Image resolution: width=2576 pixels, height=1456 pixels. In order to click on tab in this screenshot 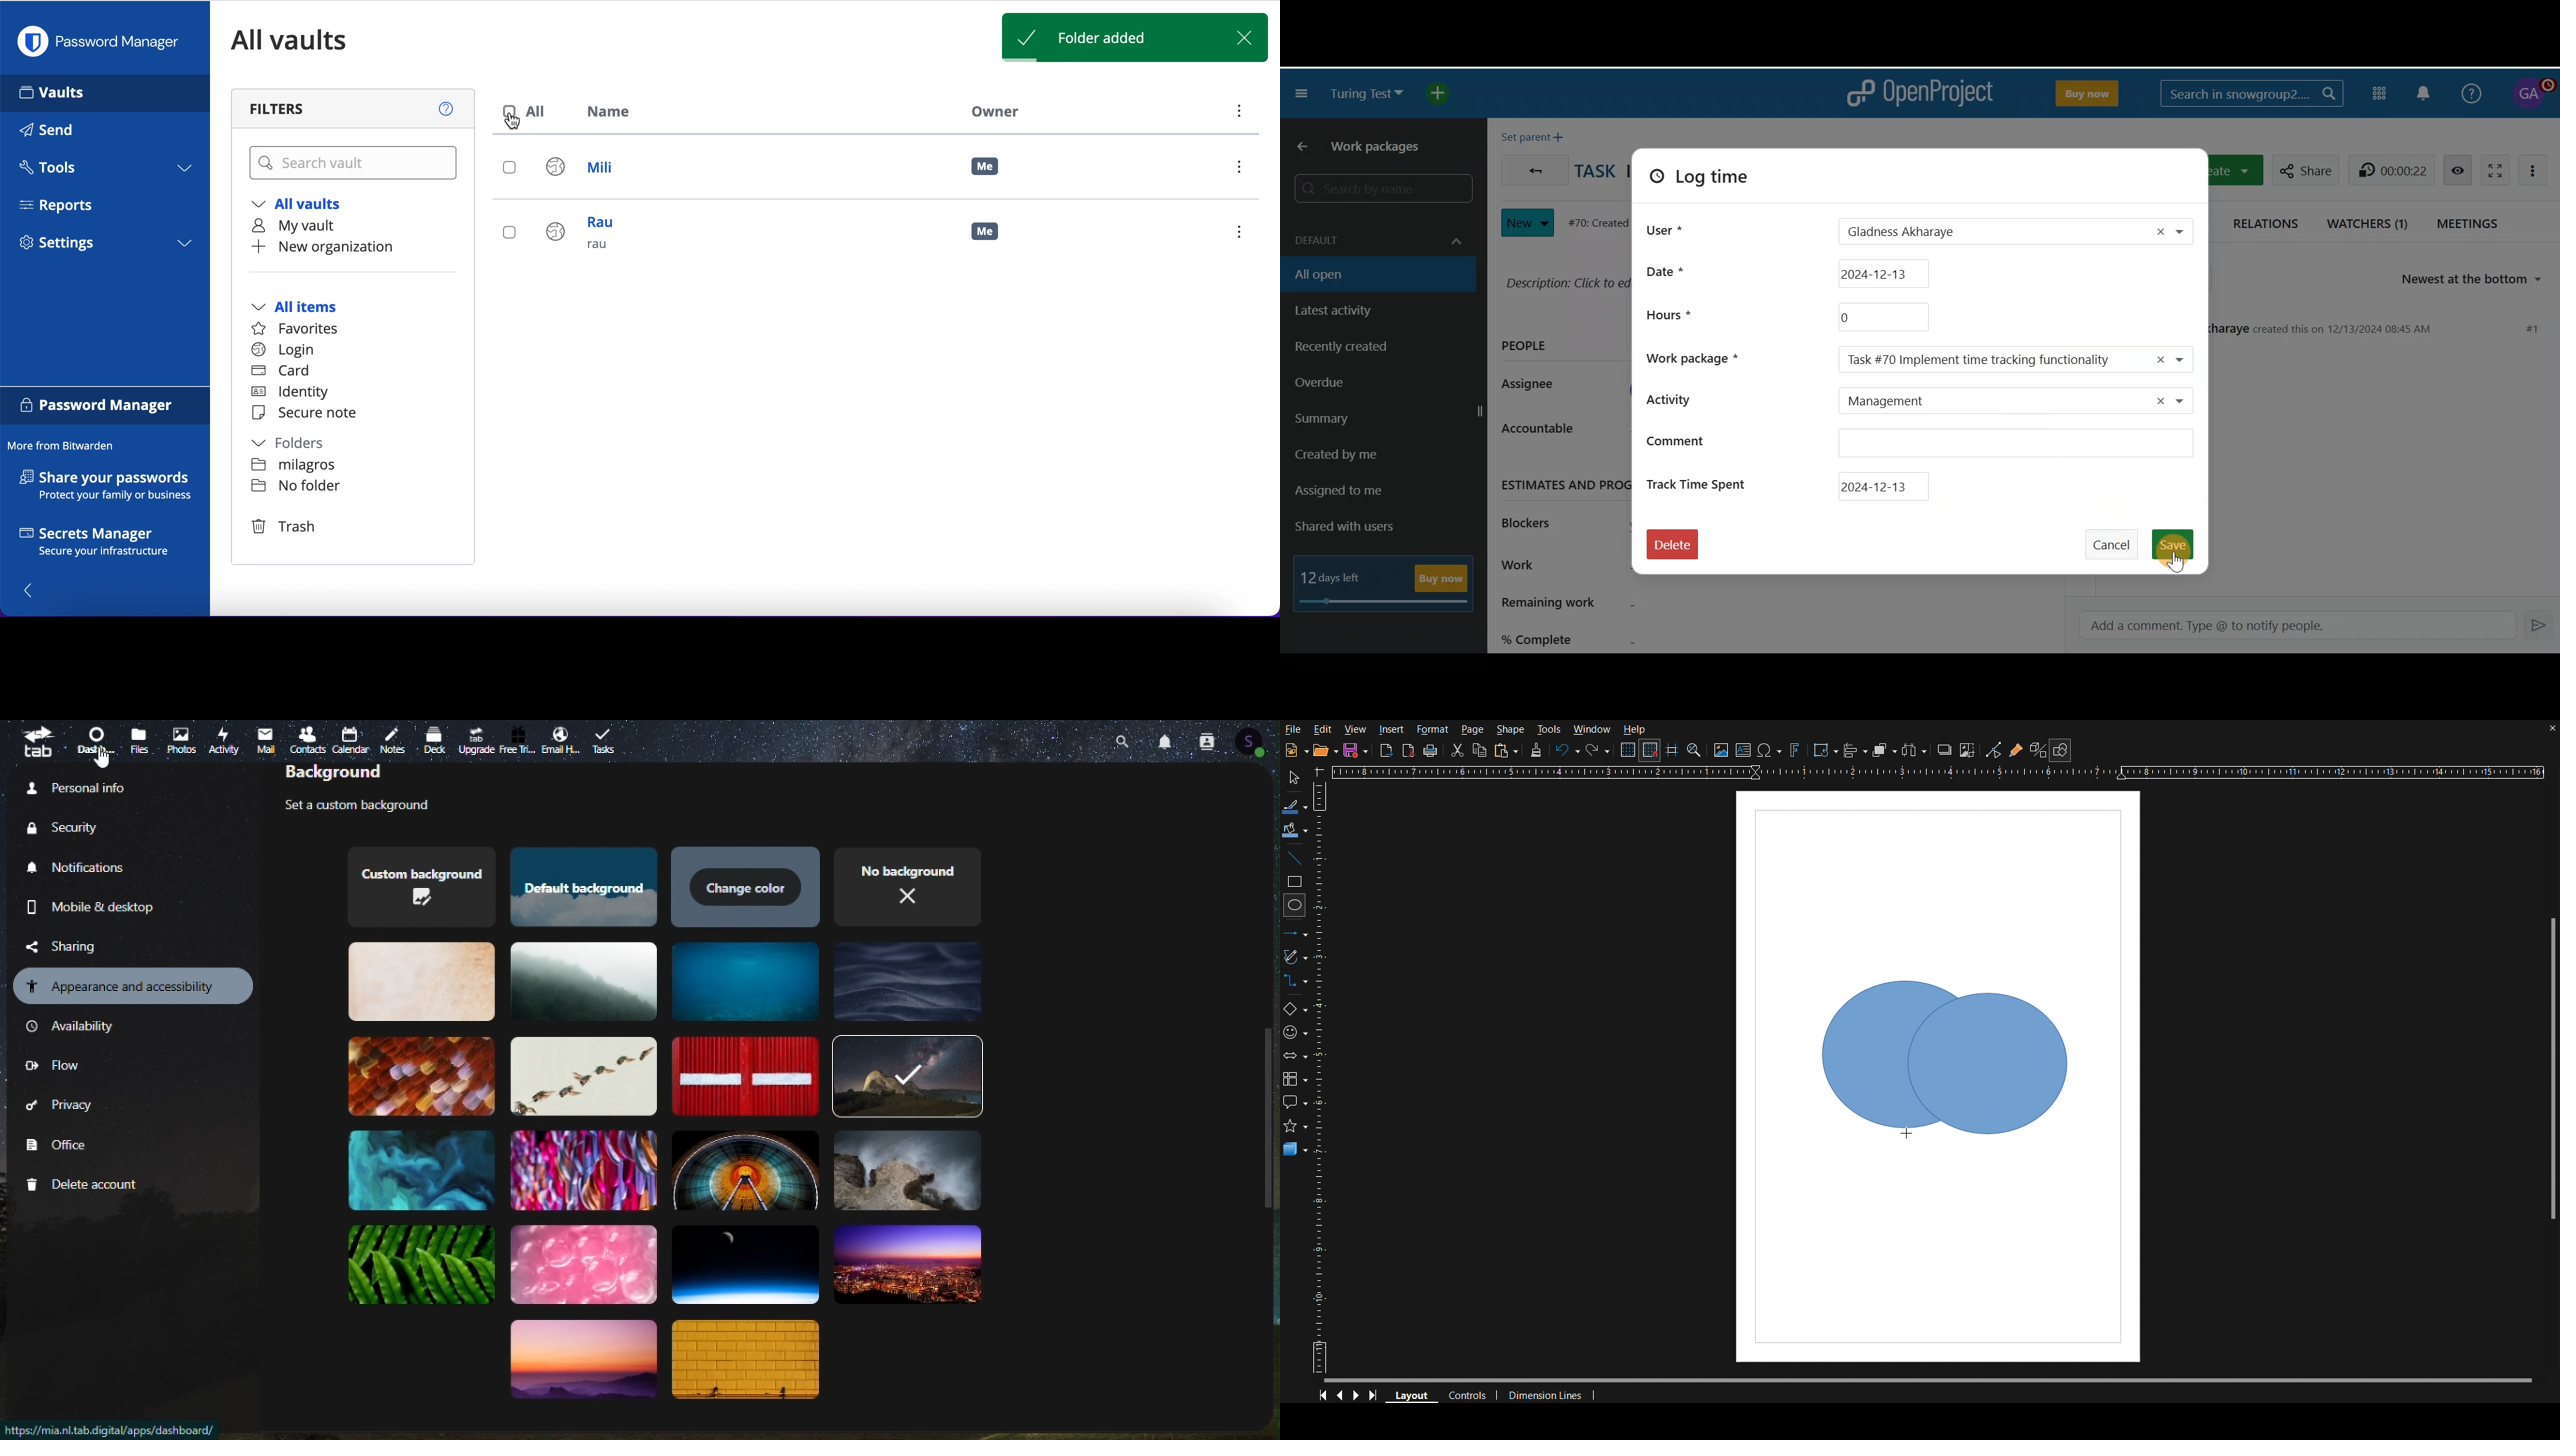, I will do `click(35, 741)`.